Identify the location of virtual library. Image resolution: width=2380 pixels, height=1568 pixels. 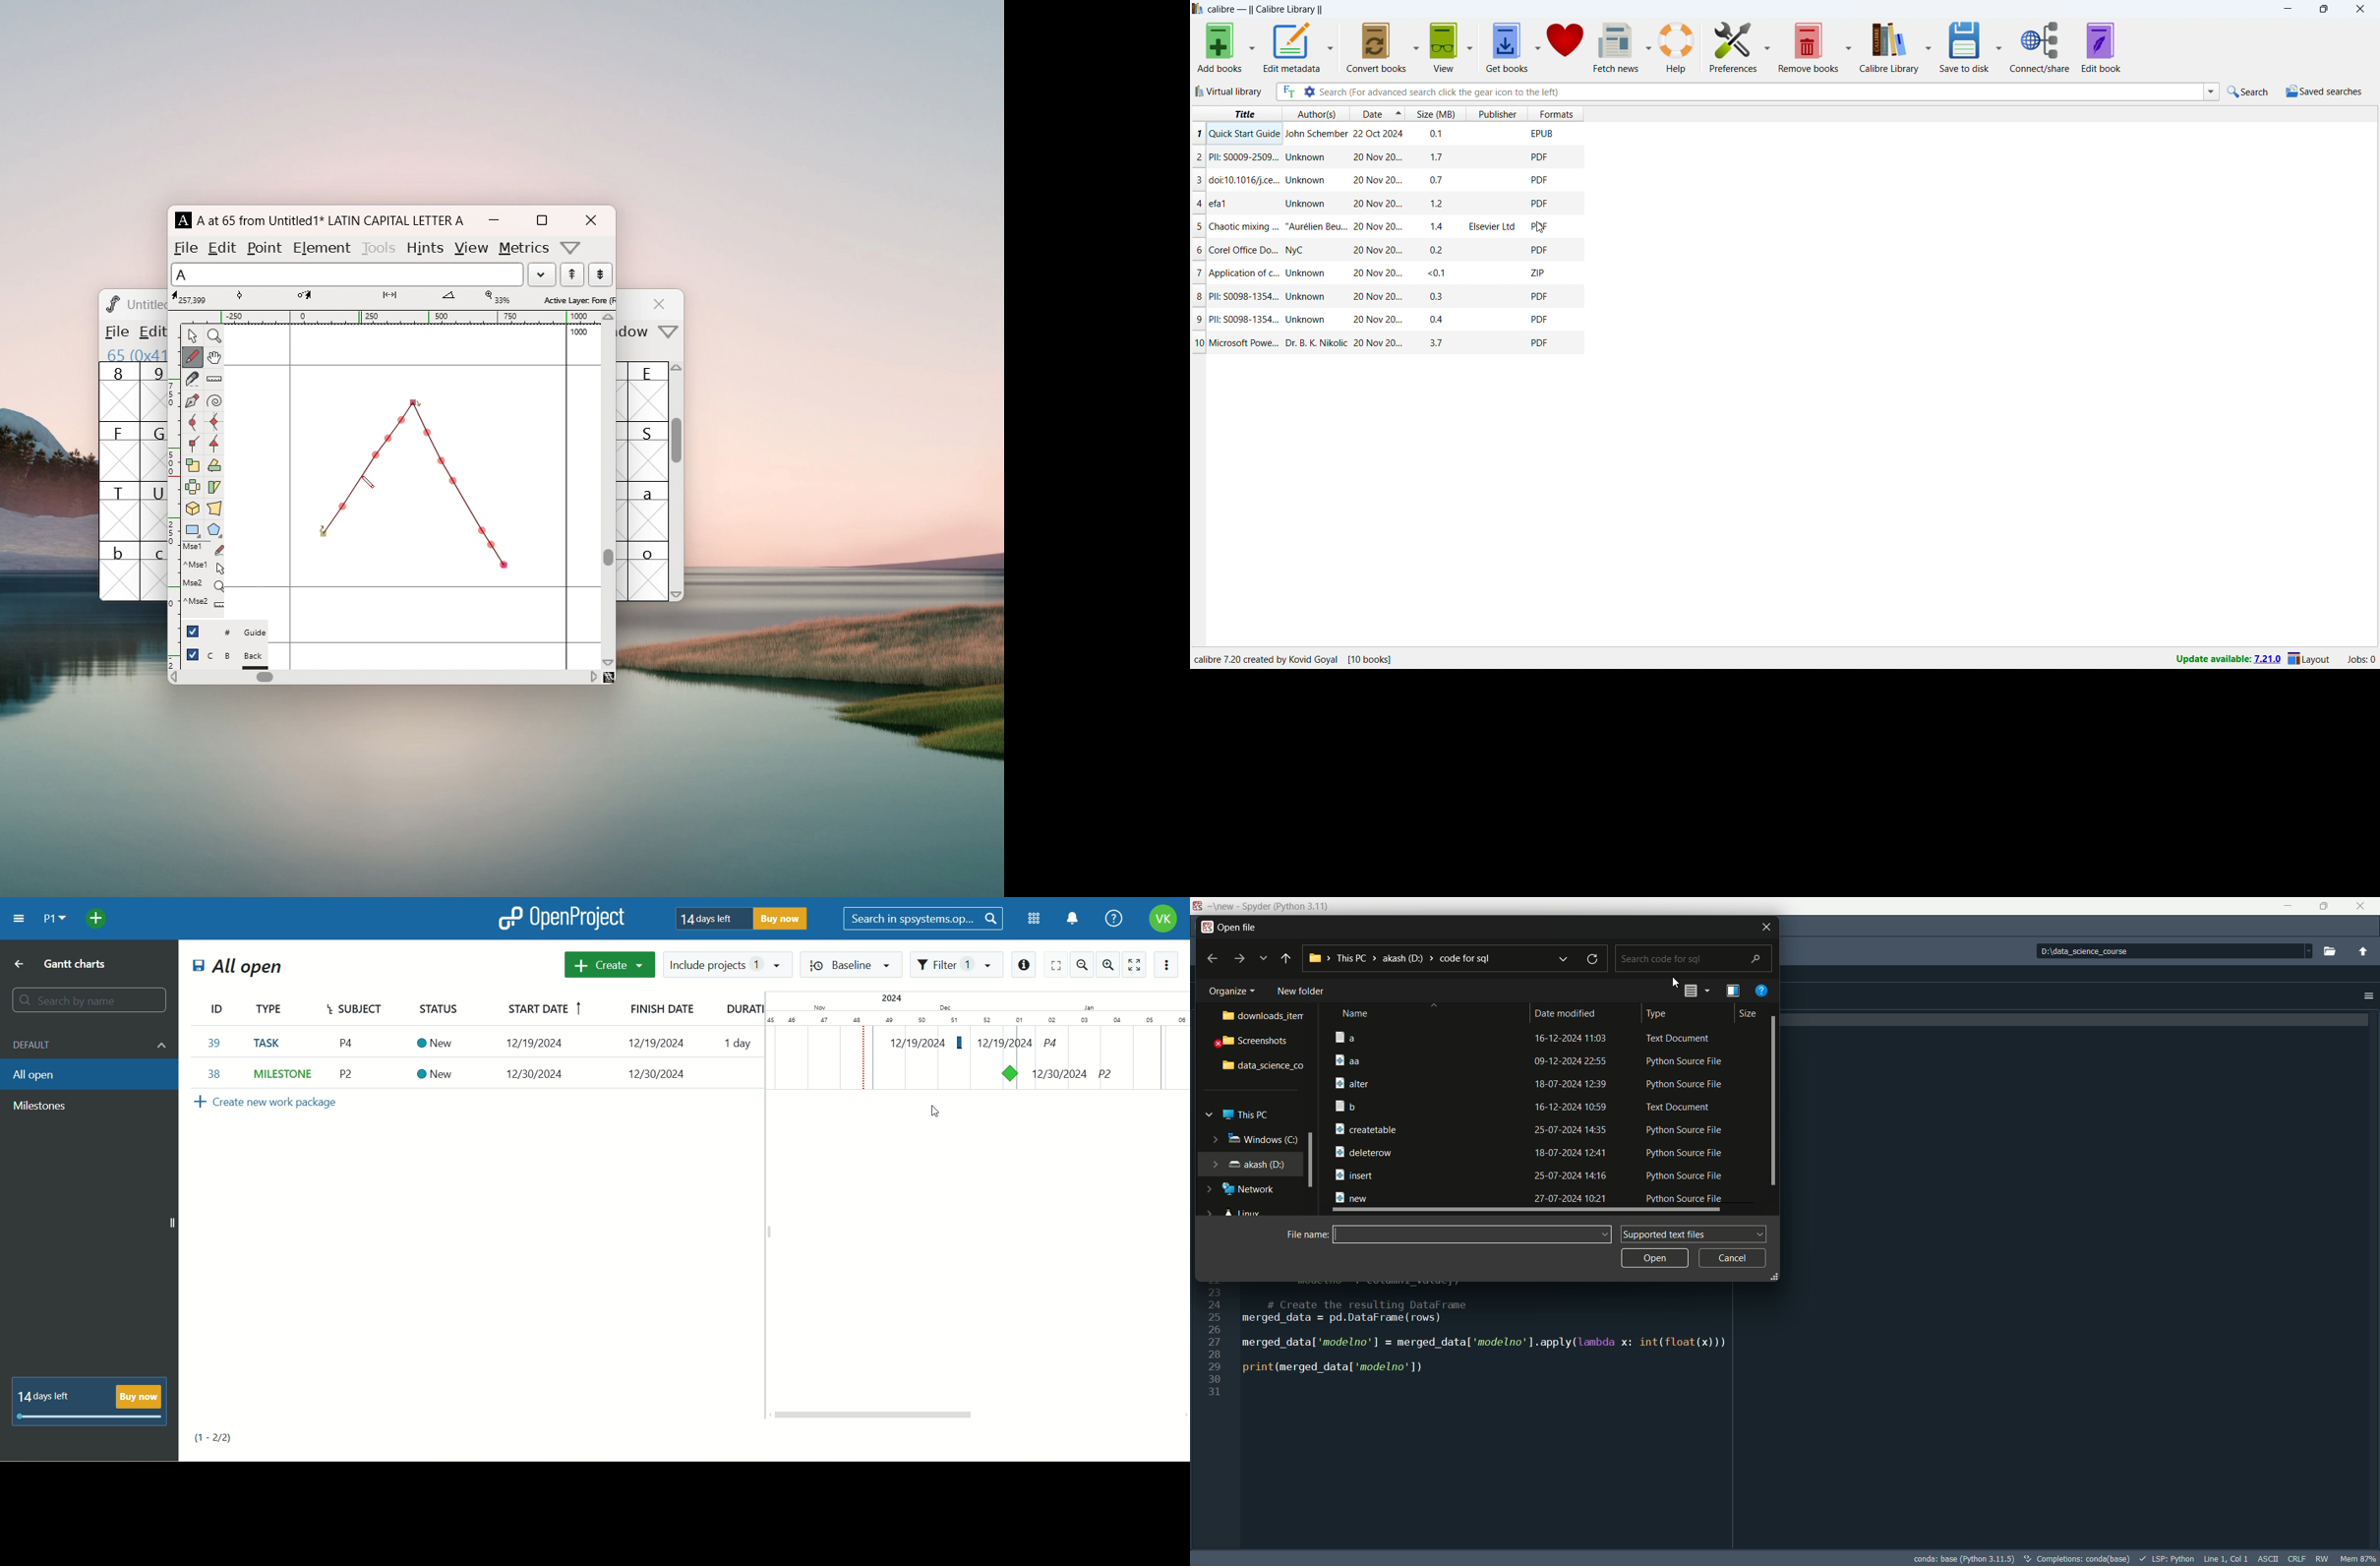
(1229, 91).